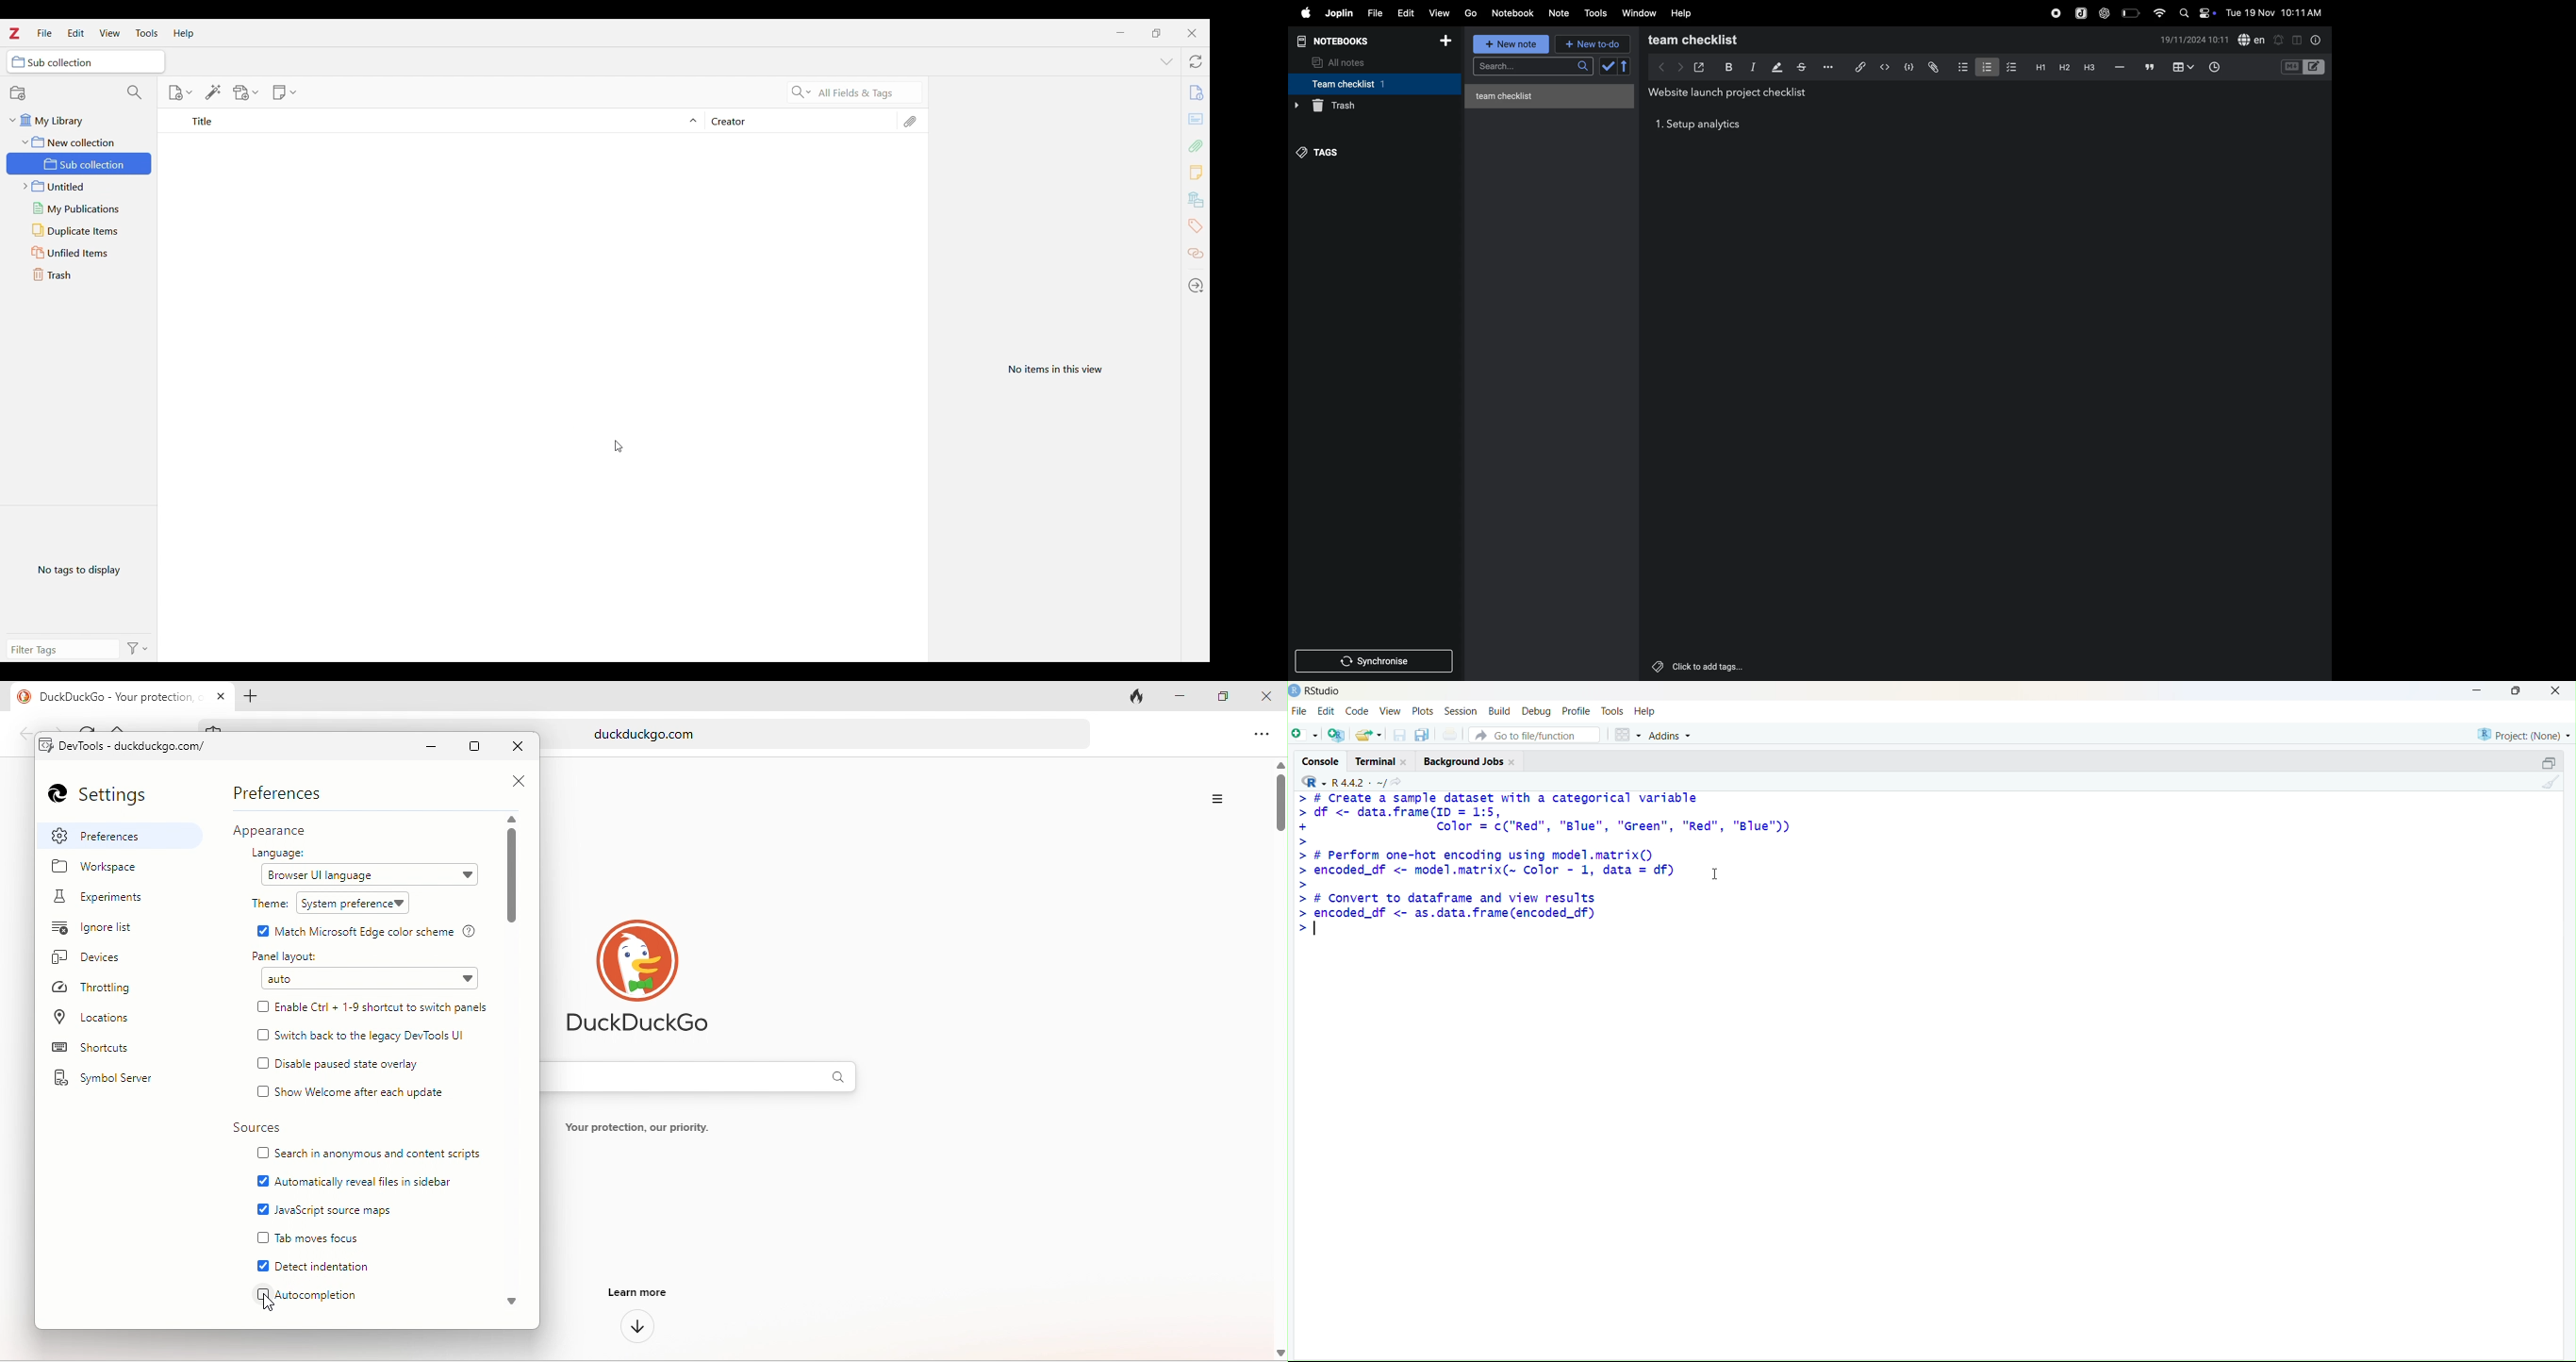  I want to click on close, so click(520, 748).